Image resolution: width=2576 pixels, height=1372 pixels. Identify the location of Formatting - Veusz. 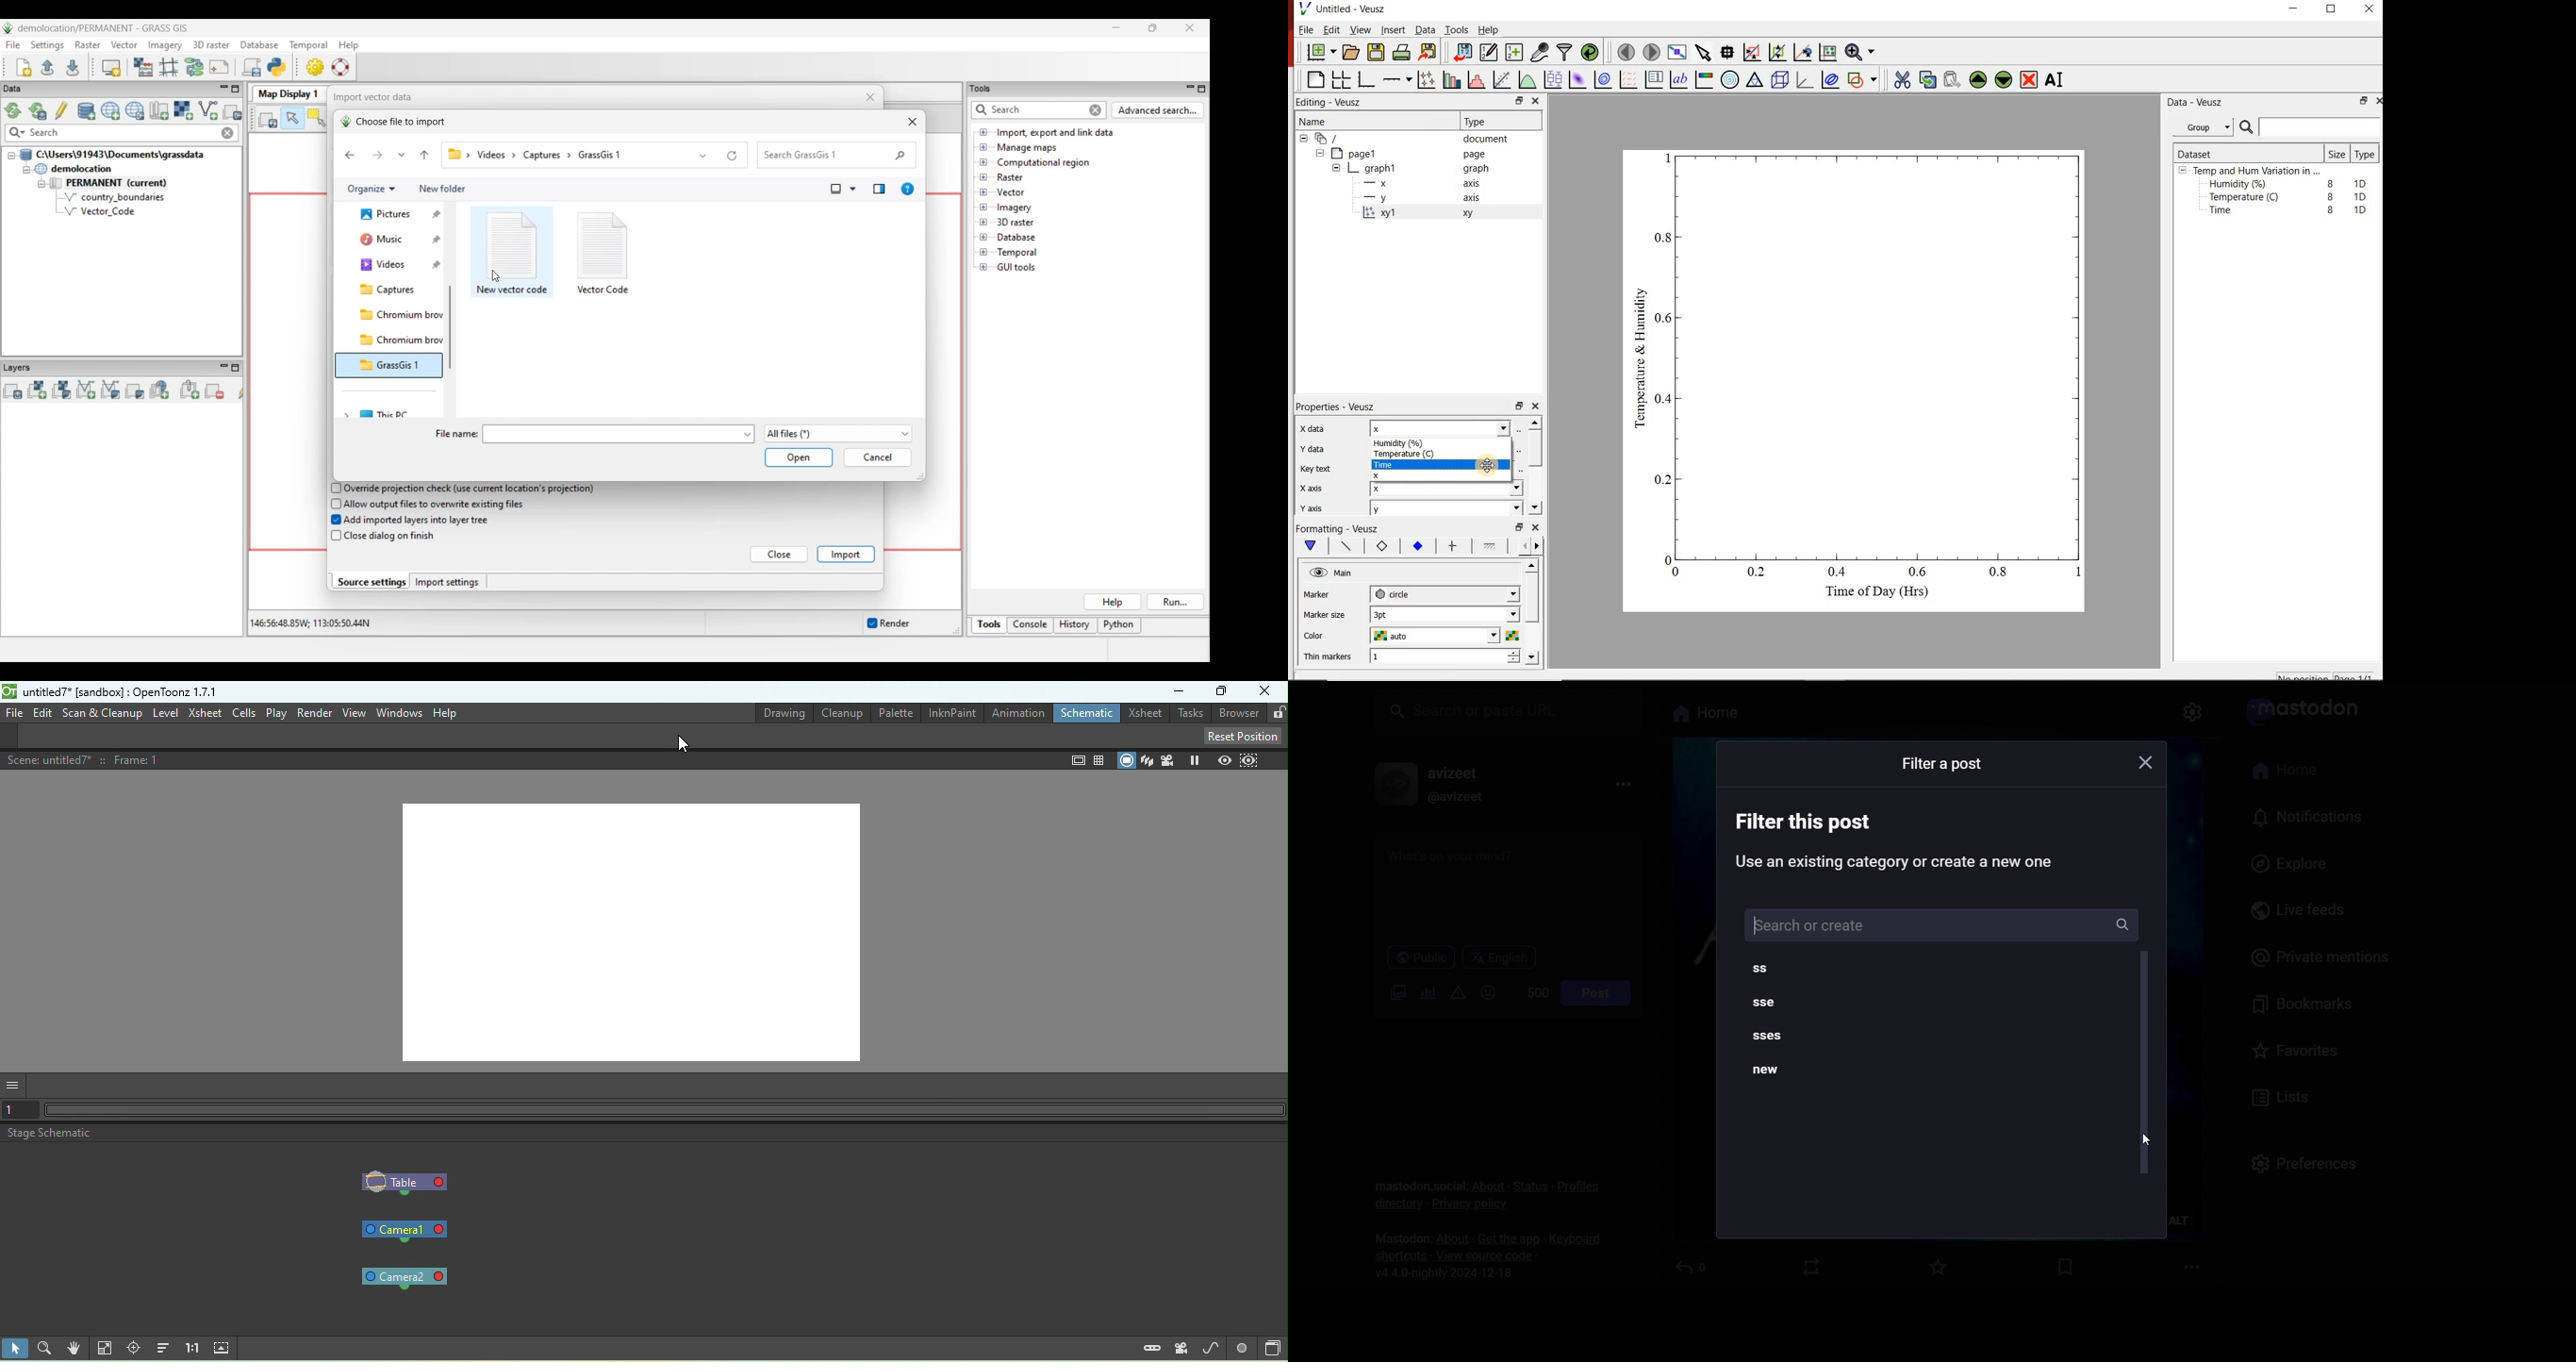
(1340, 530).